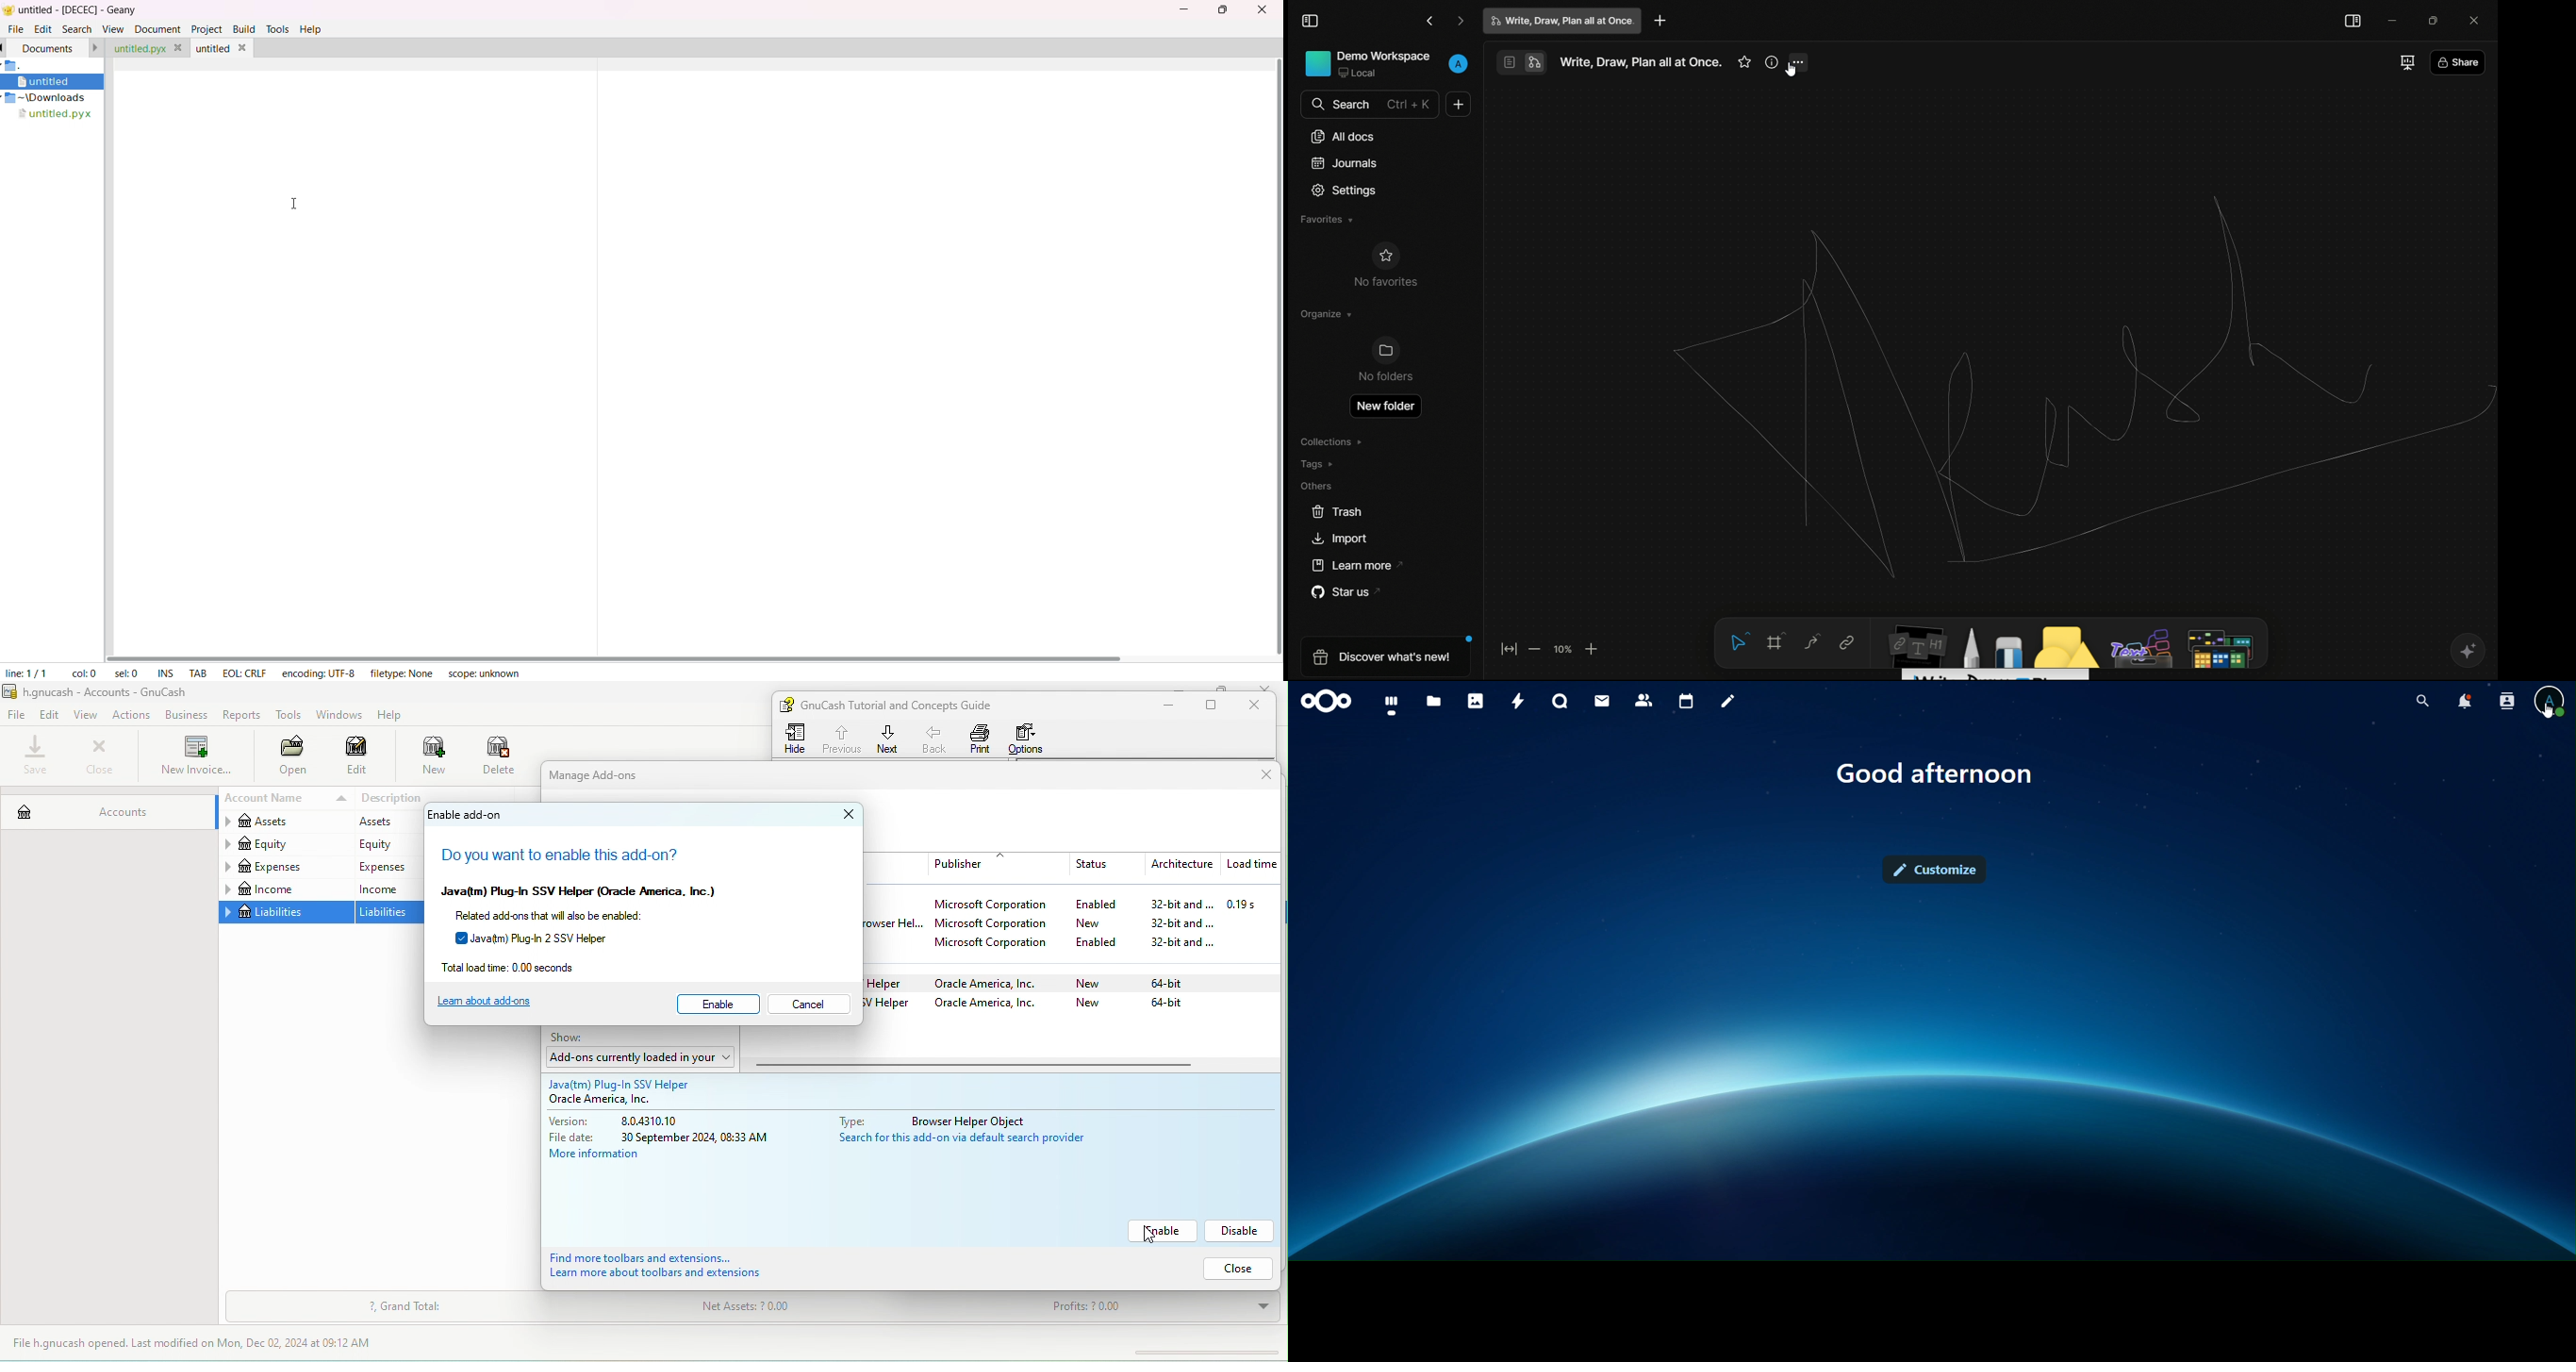  Describe the element at coordinates (1991, 354) in the screenshot. I see `workspace` at that location.